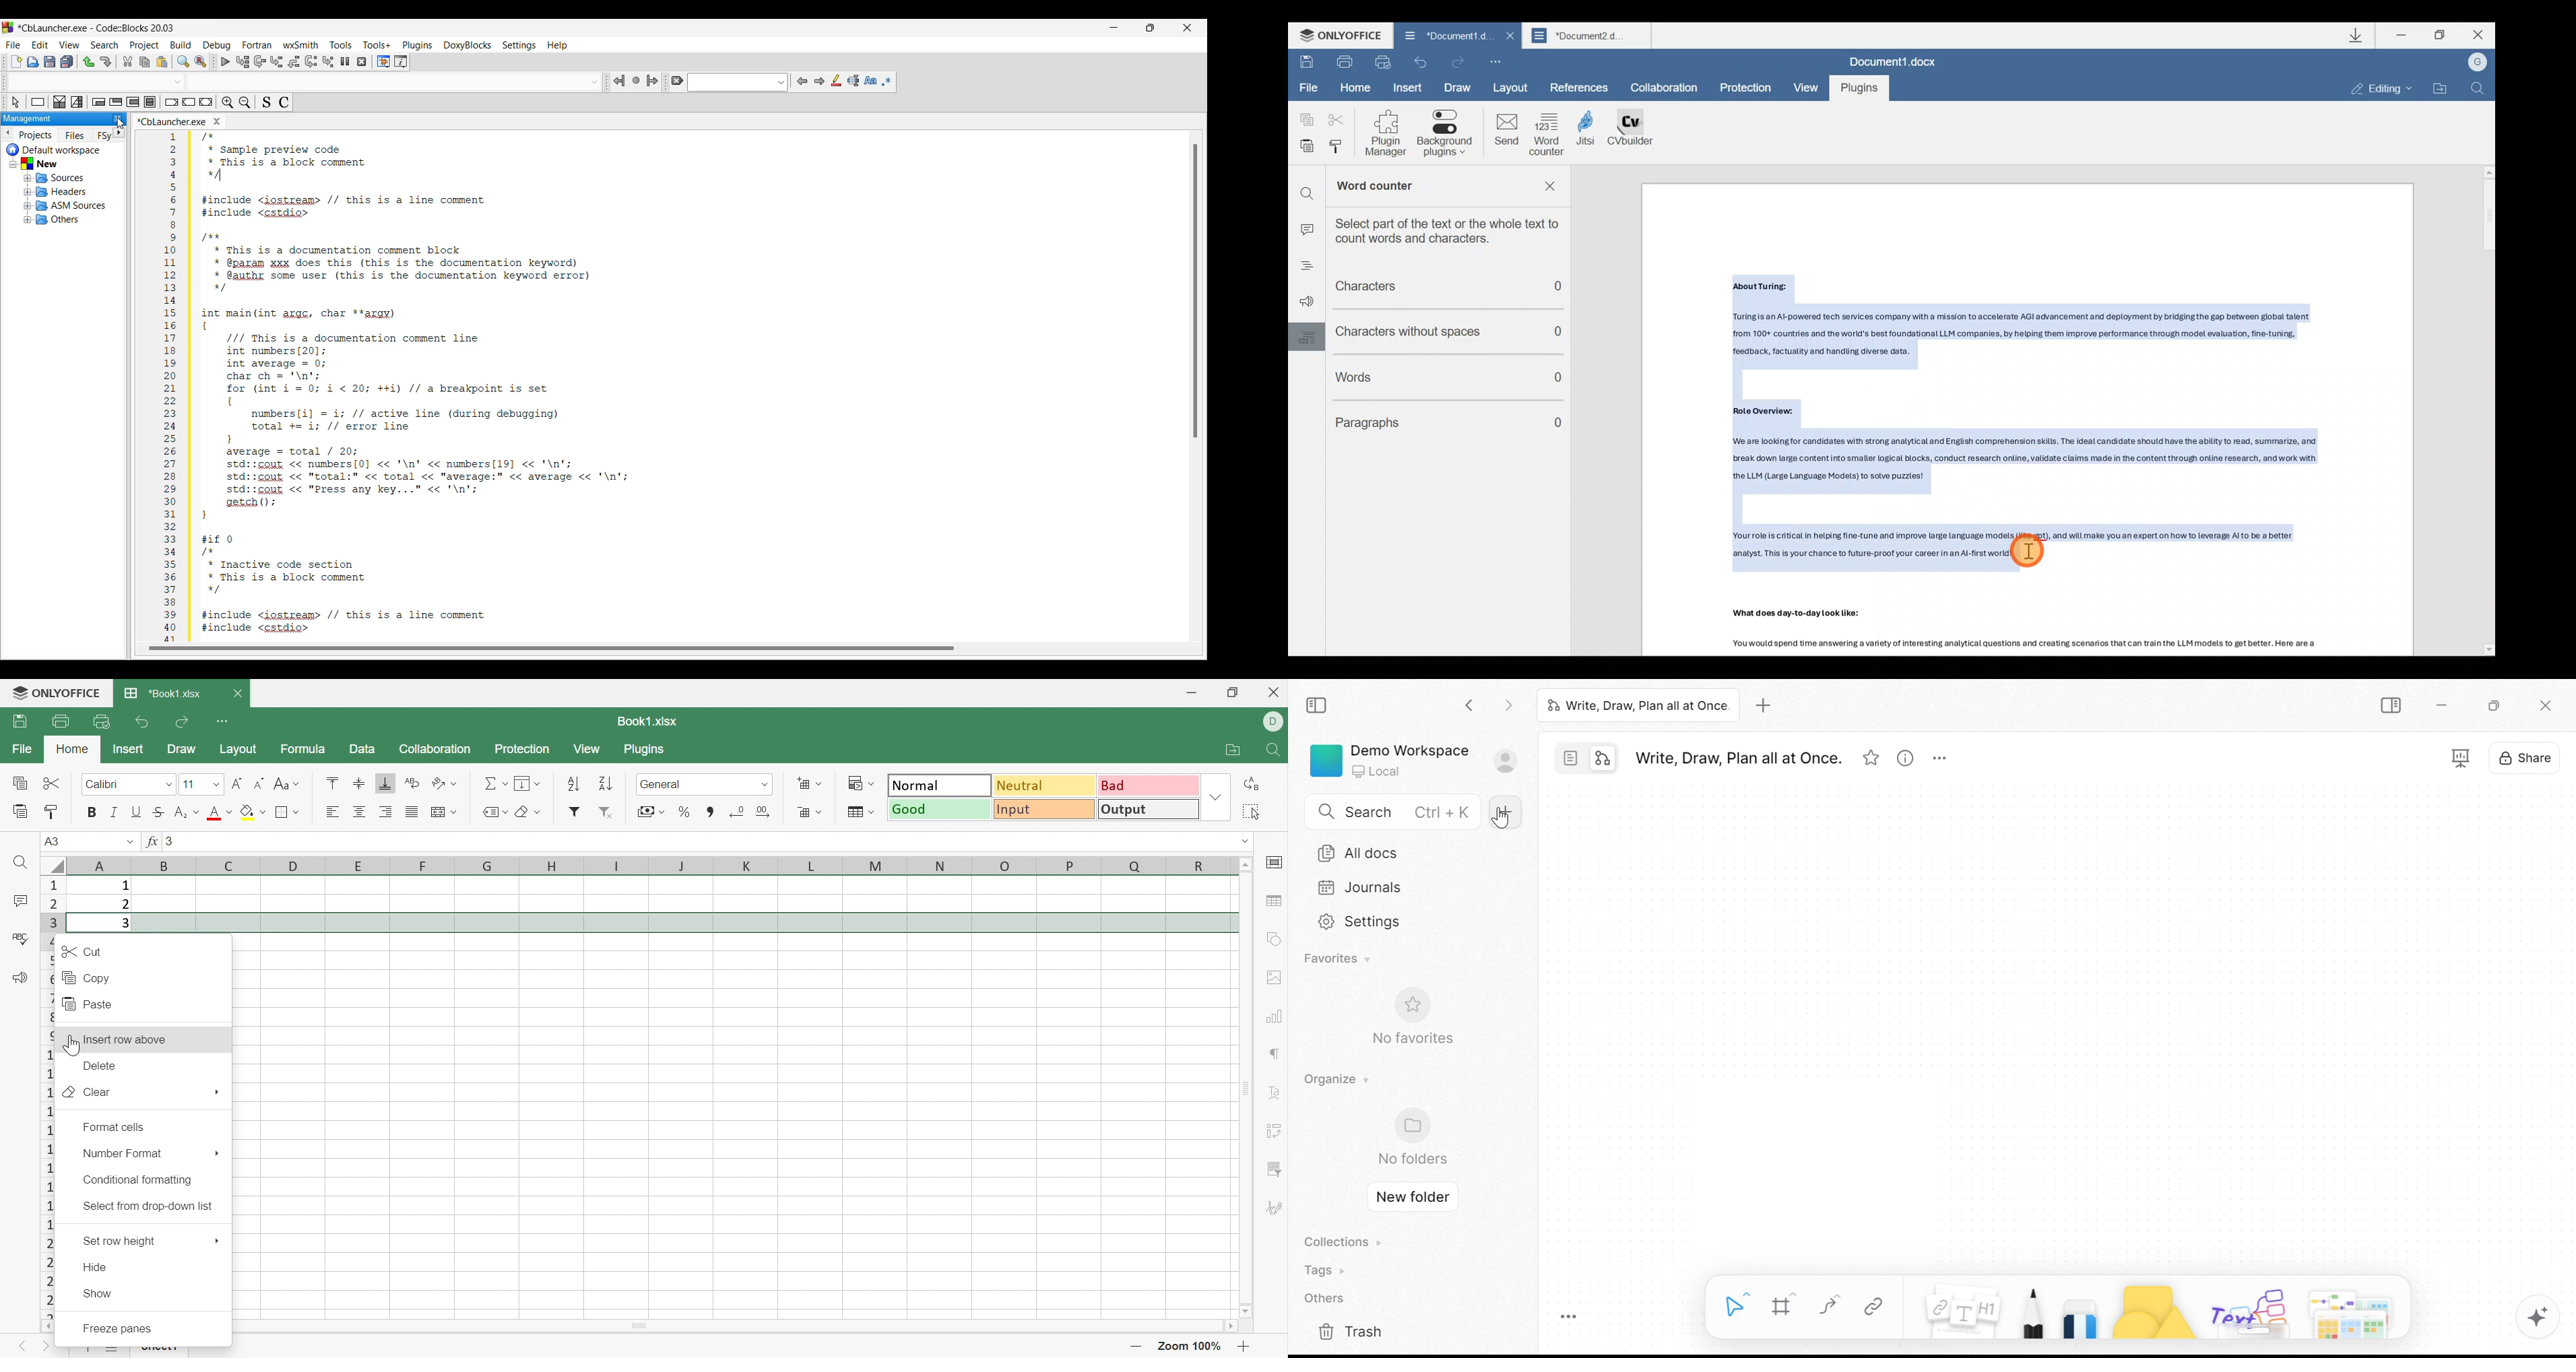 The width and height of the screenshot is (2576, 1372). Describe the element at coordinates (1192, 1346) in the screenshot. I see `Zoom 100%` at that location.